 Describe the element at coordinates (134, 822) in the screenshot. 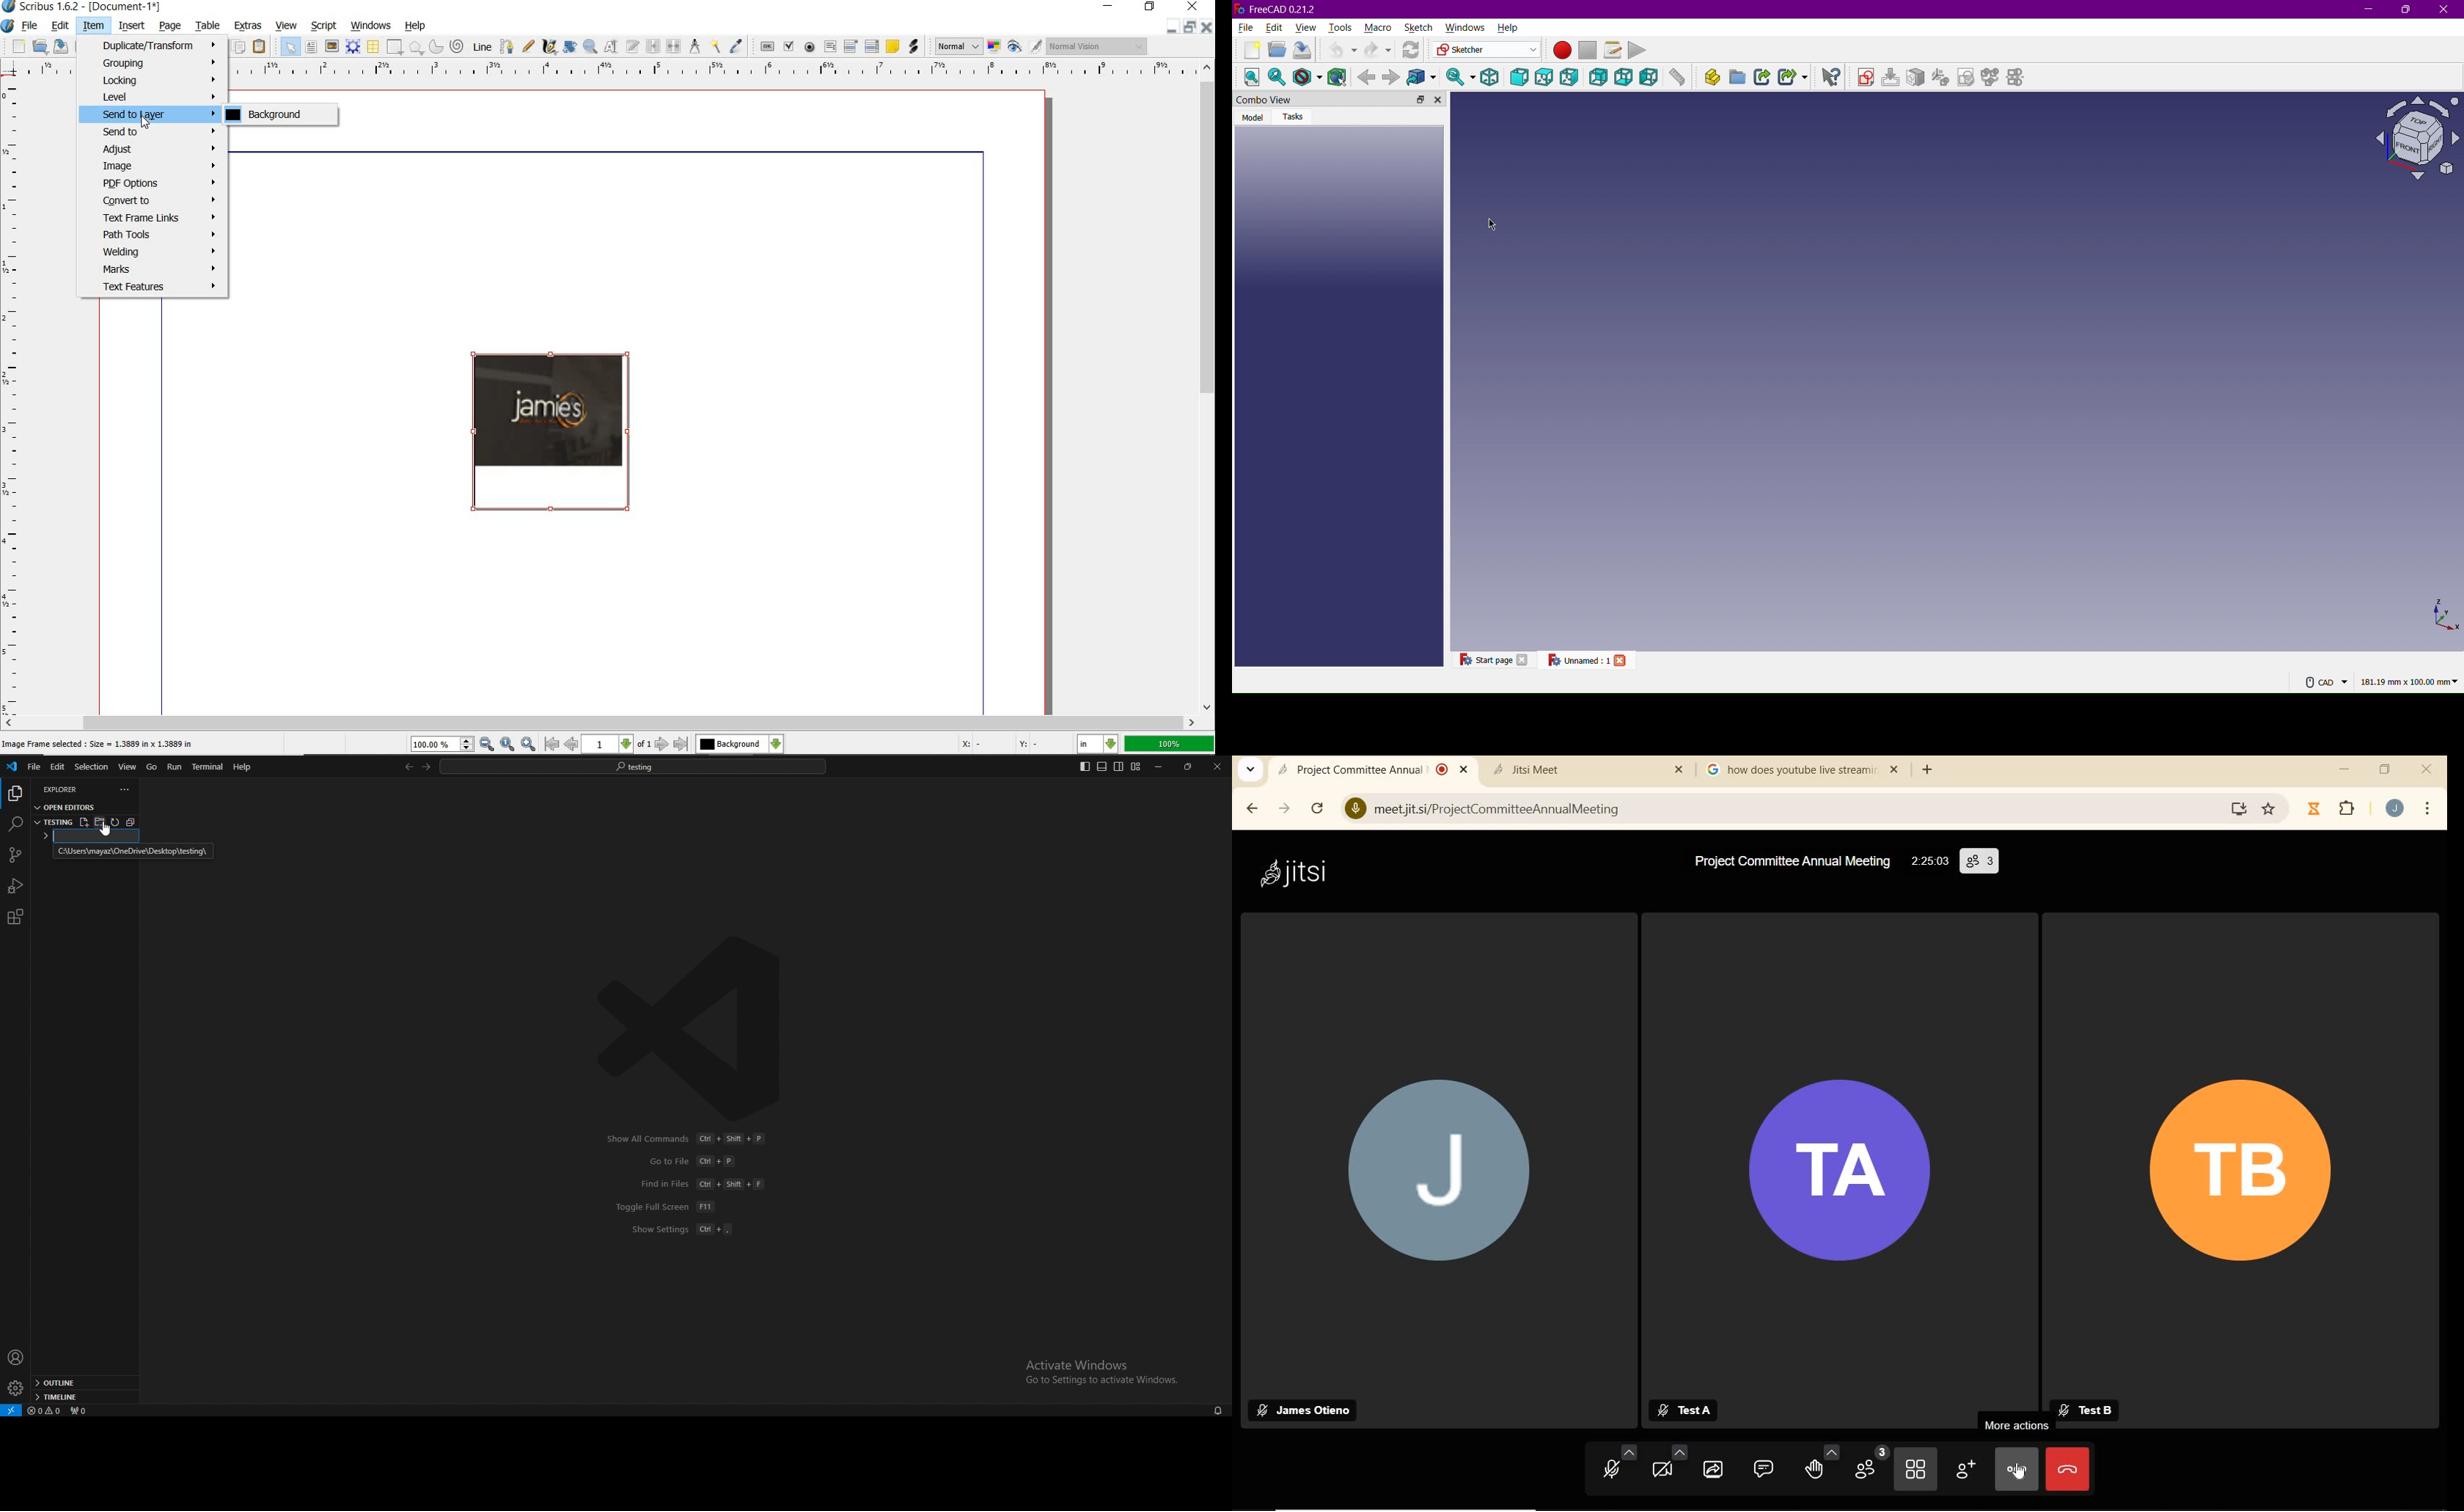

I see `collapse` at that location.